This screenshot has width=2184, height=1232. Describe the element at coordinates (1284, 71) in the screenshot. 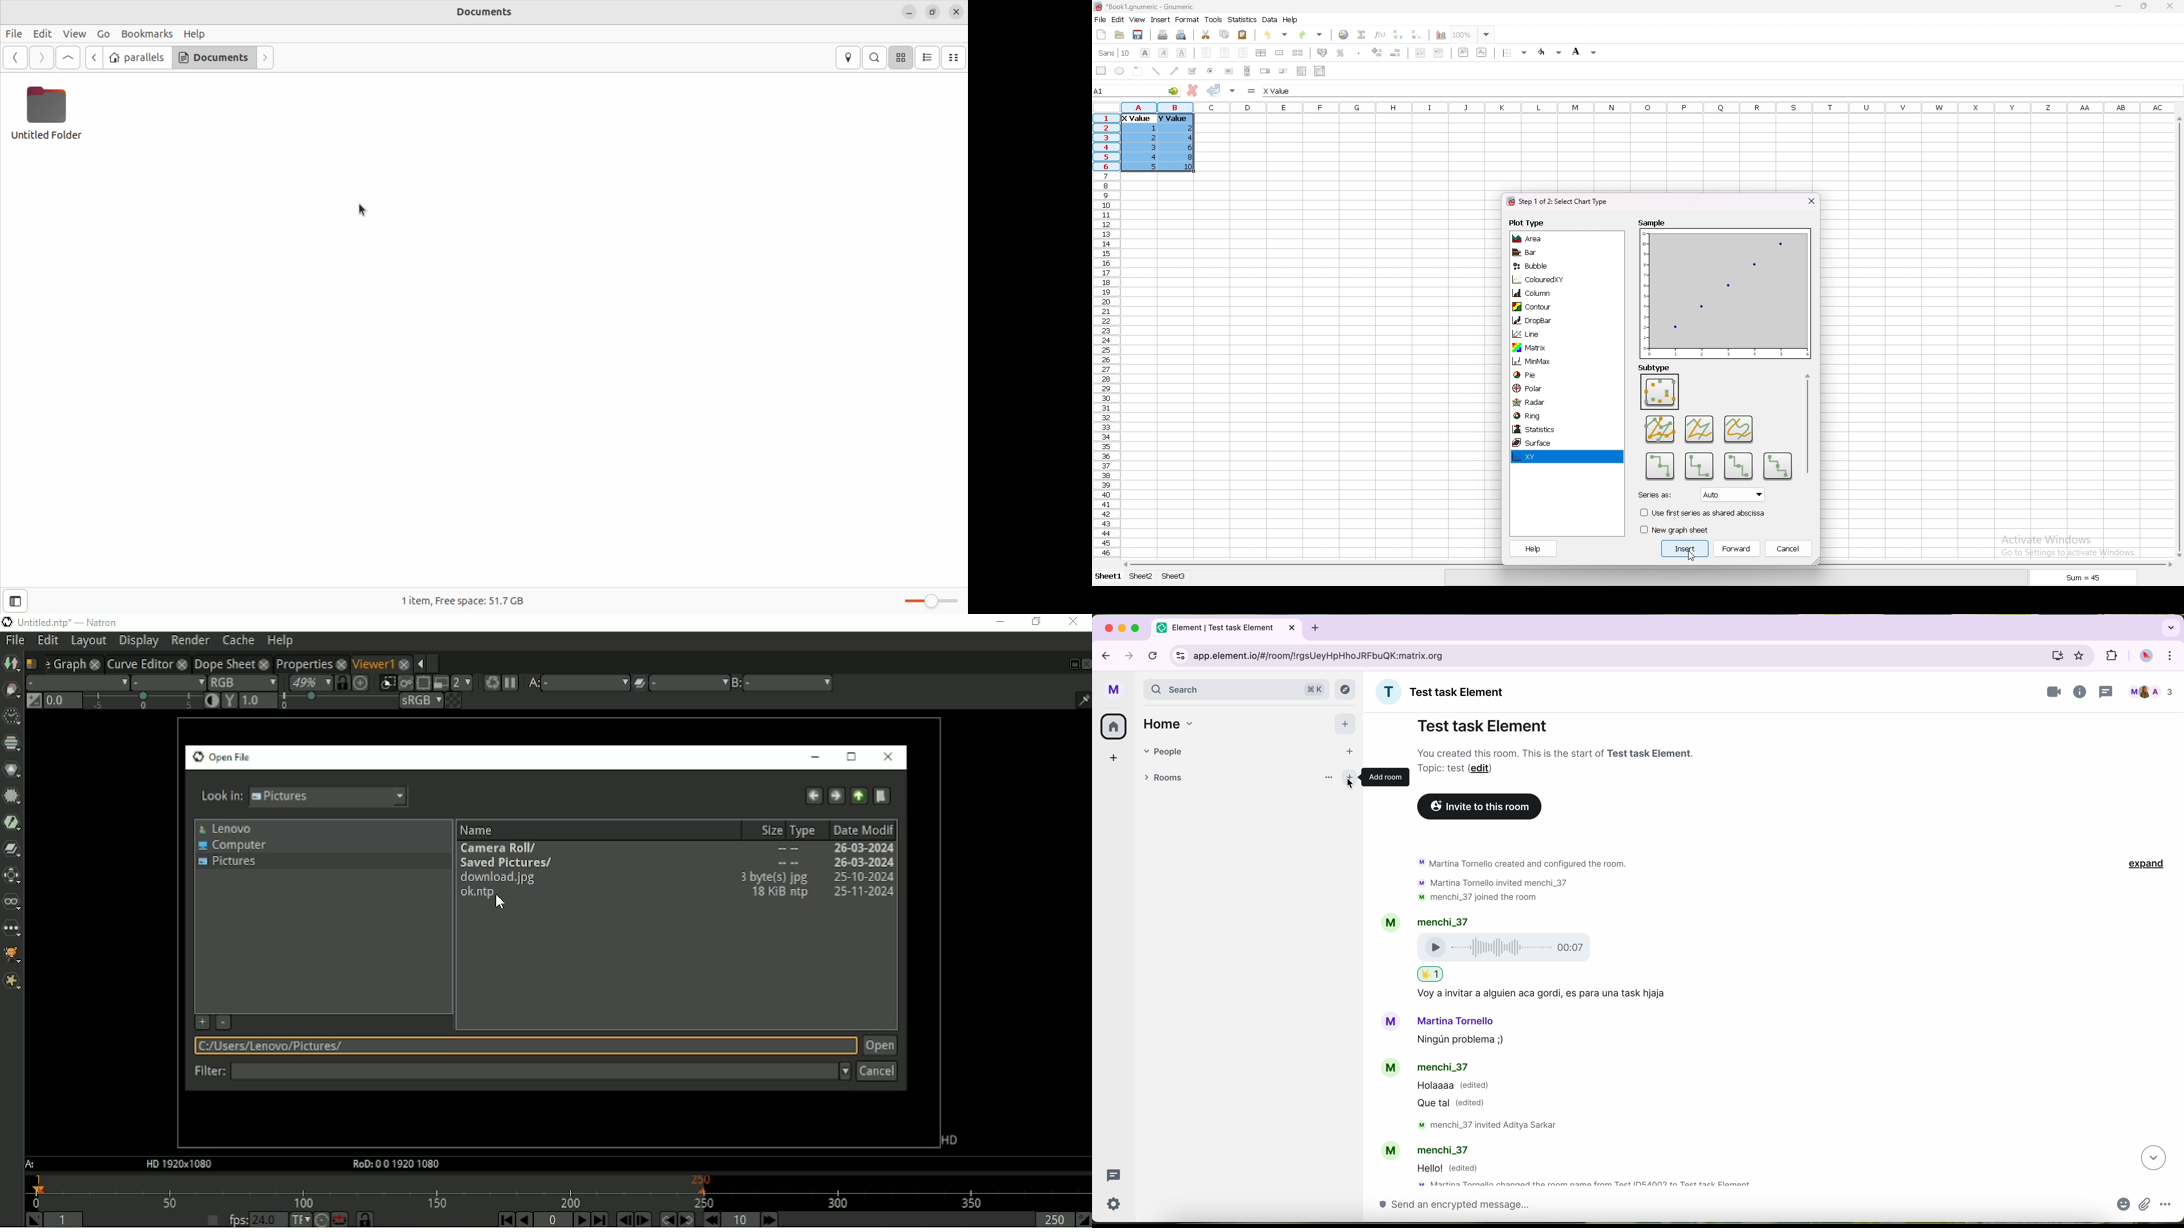

I see `slider` at that location.